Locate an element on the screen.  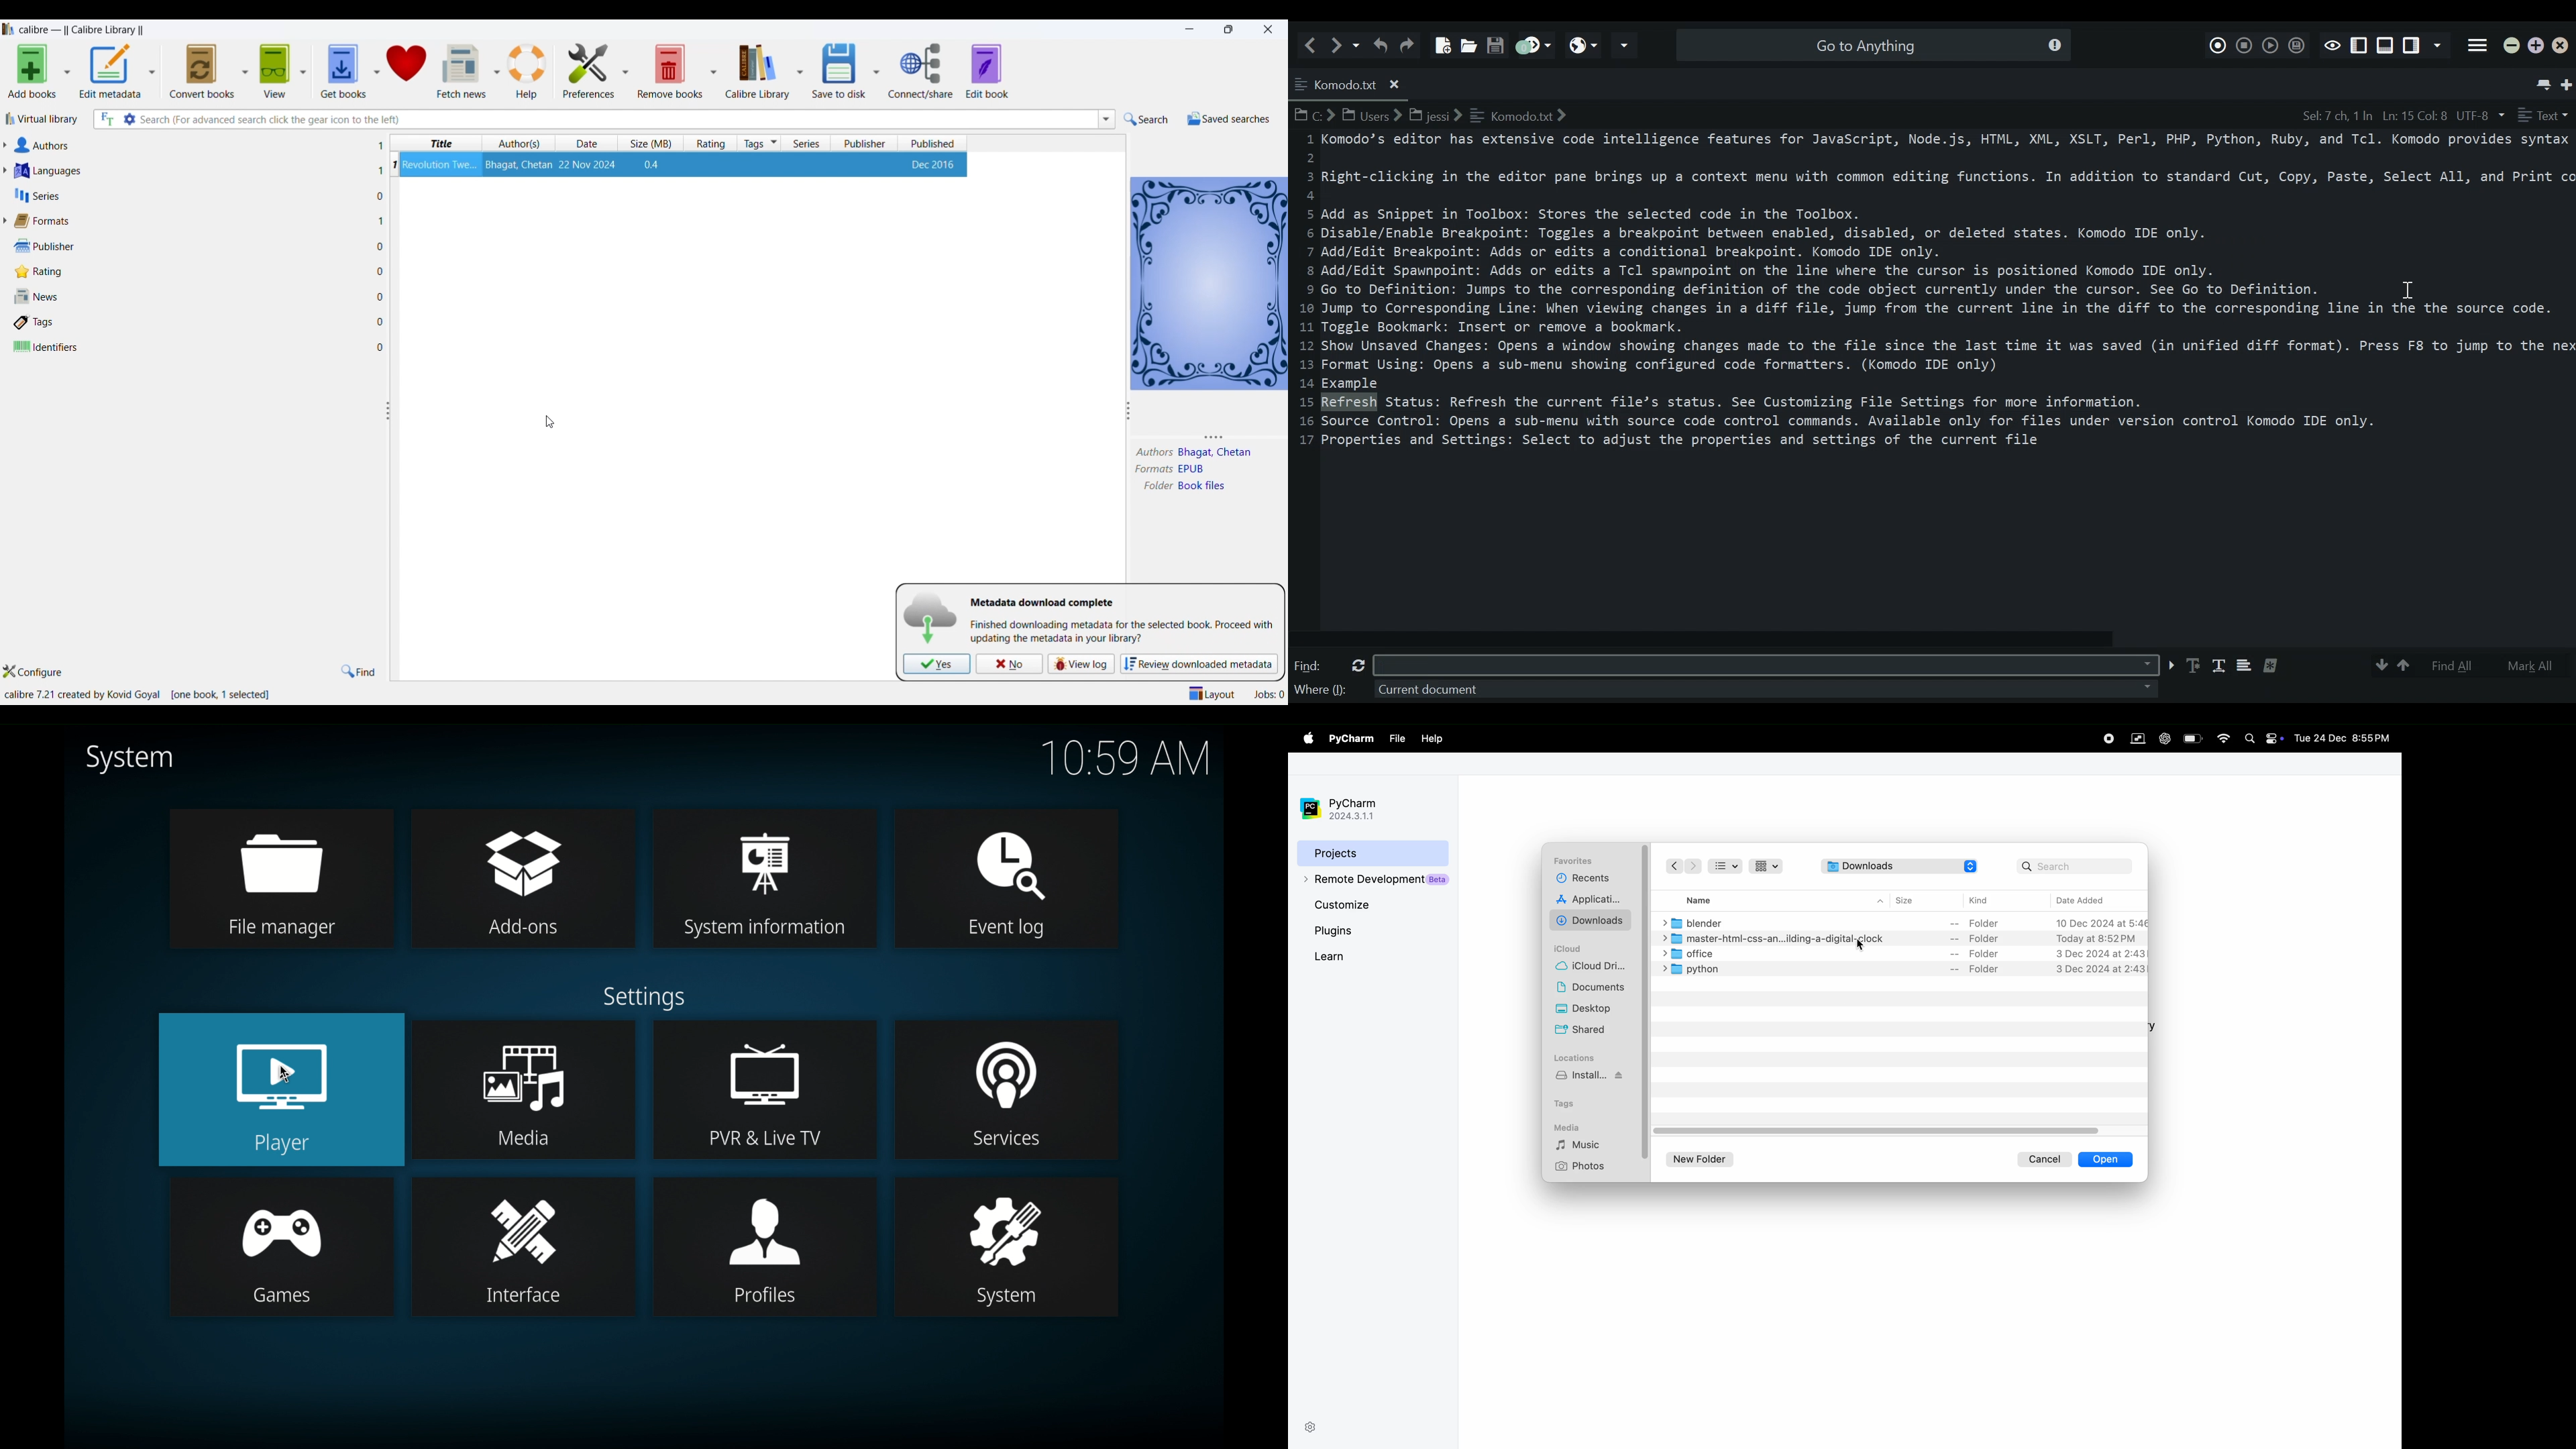
Share current file is located at coordinates (1625, 46).